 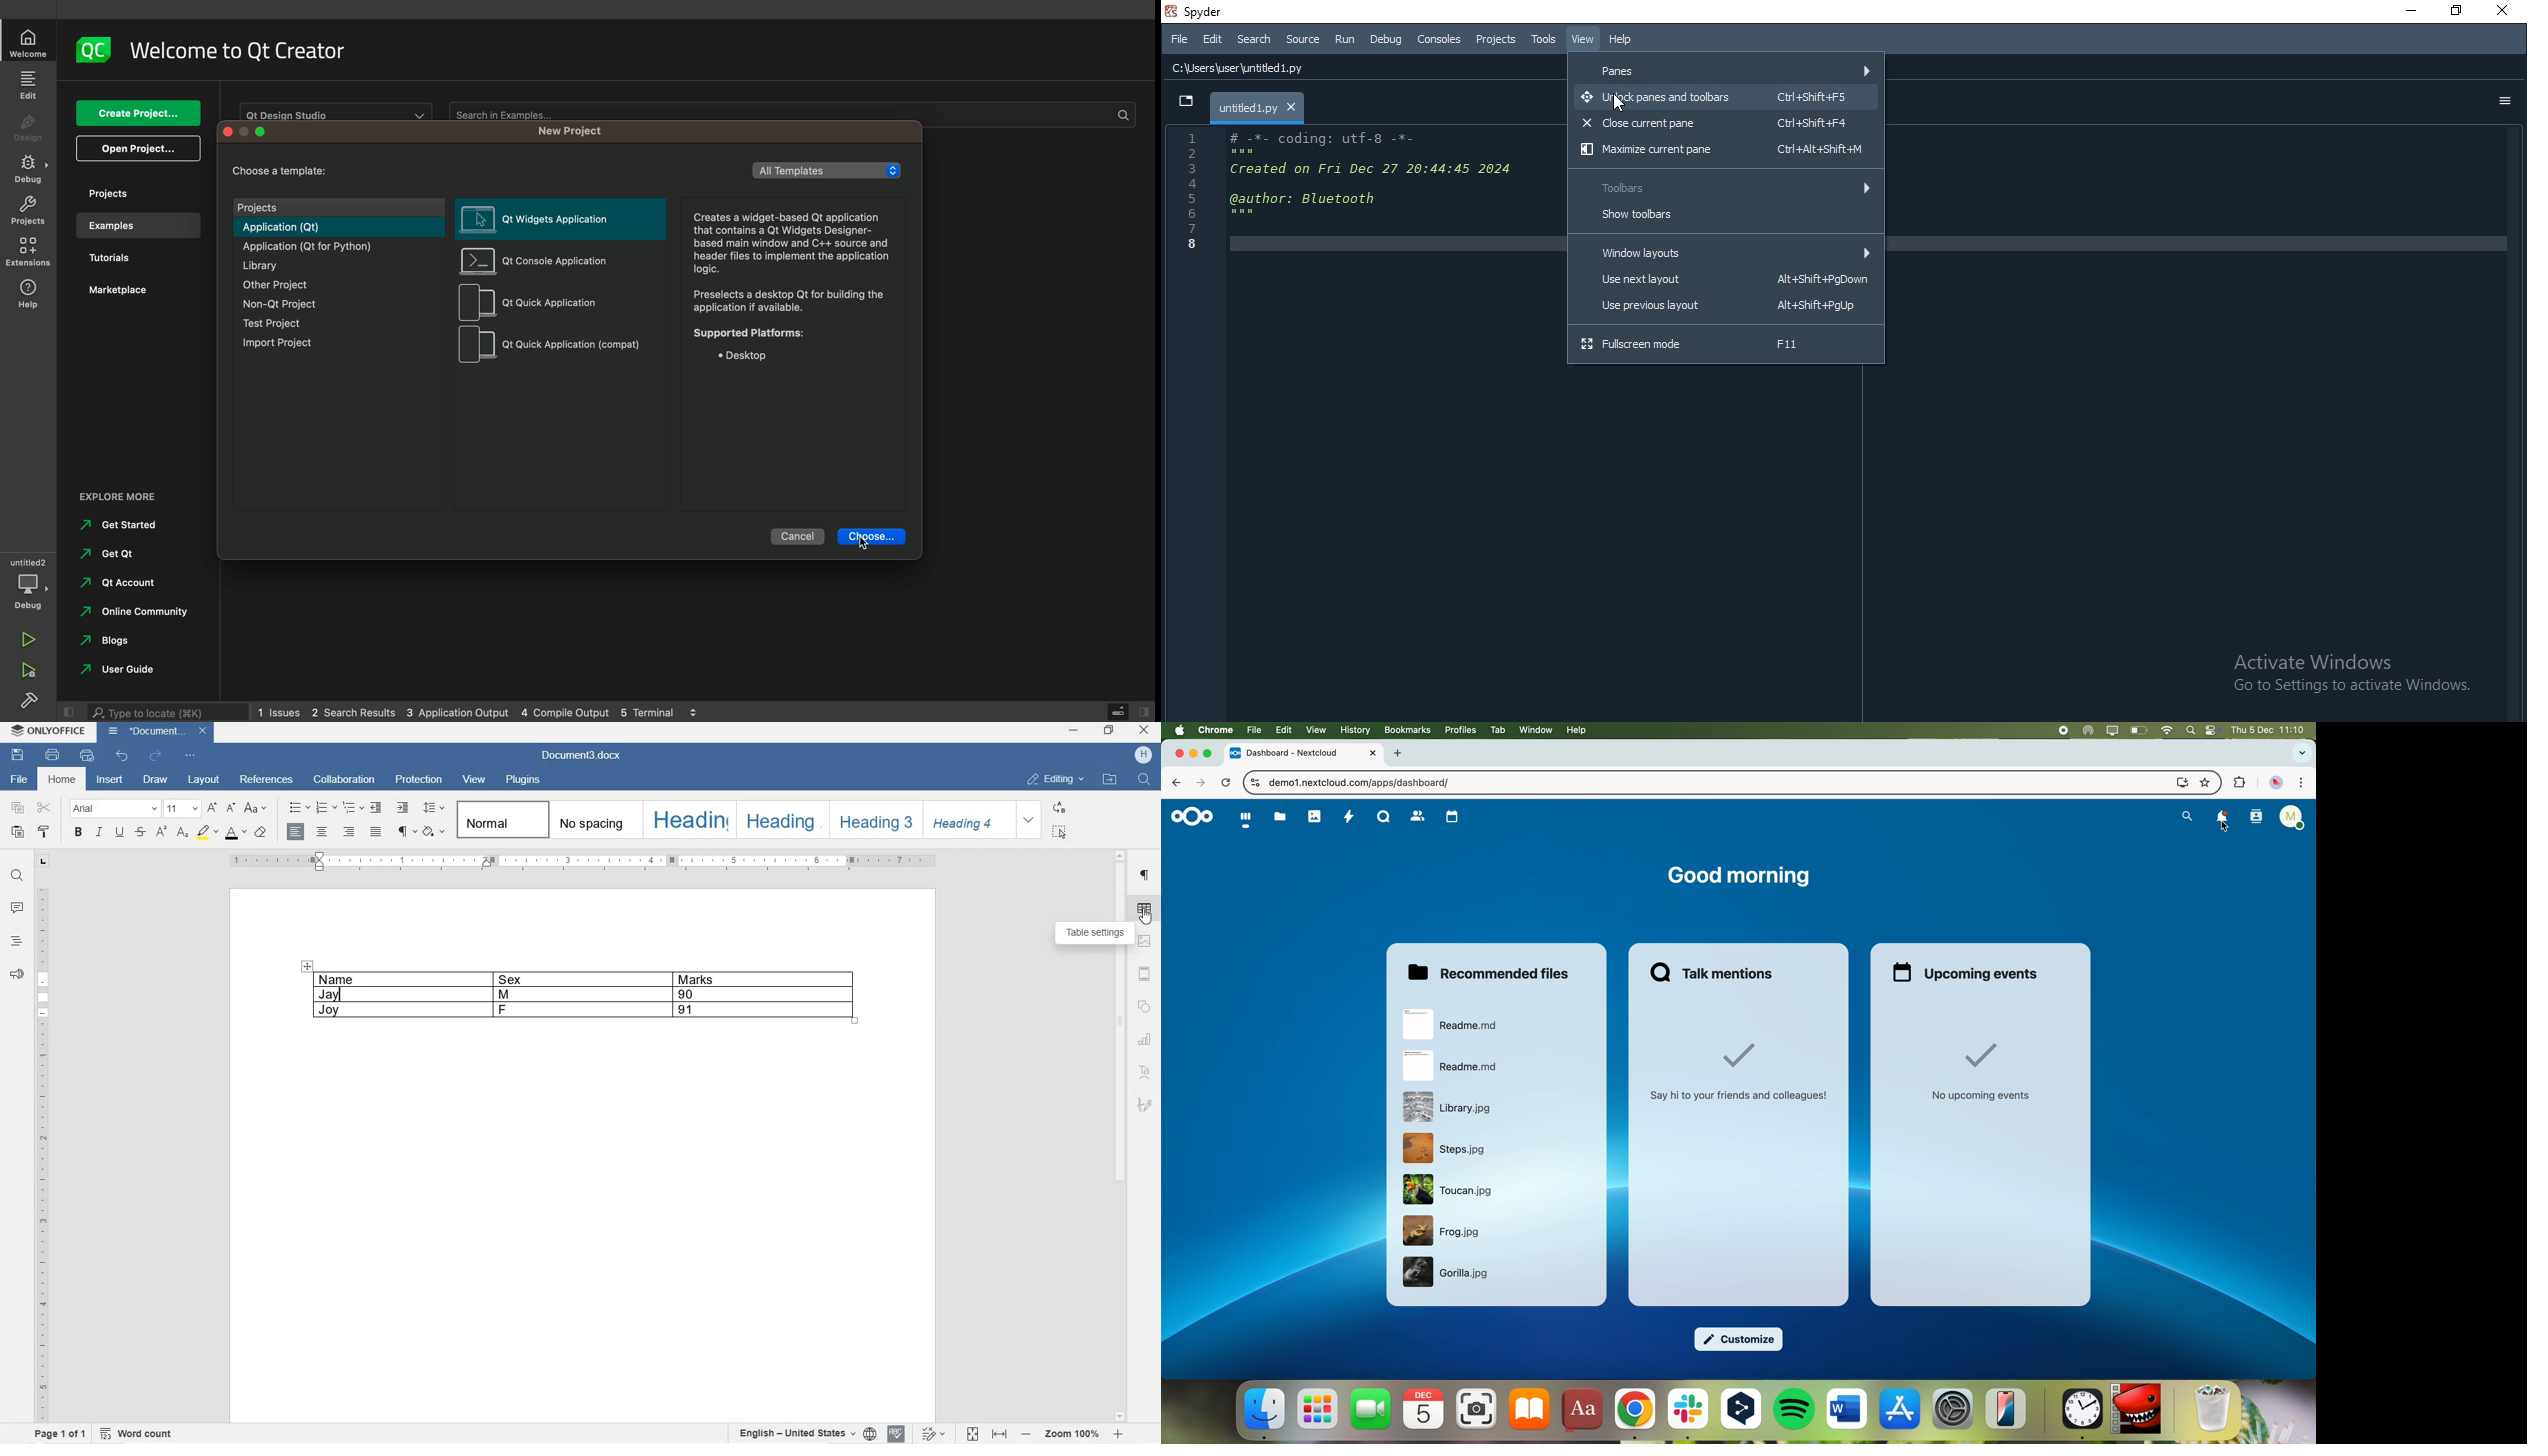 What do you see at coordinates (136, 1433) in the screenshot?
I see `WORD COUNT` at bounding box center [136, 1433].